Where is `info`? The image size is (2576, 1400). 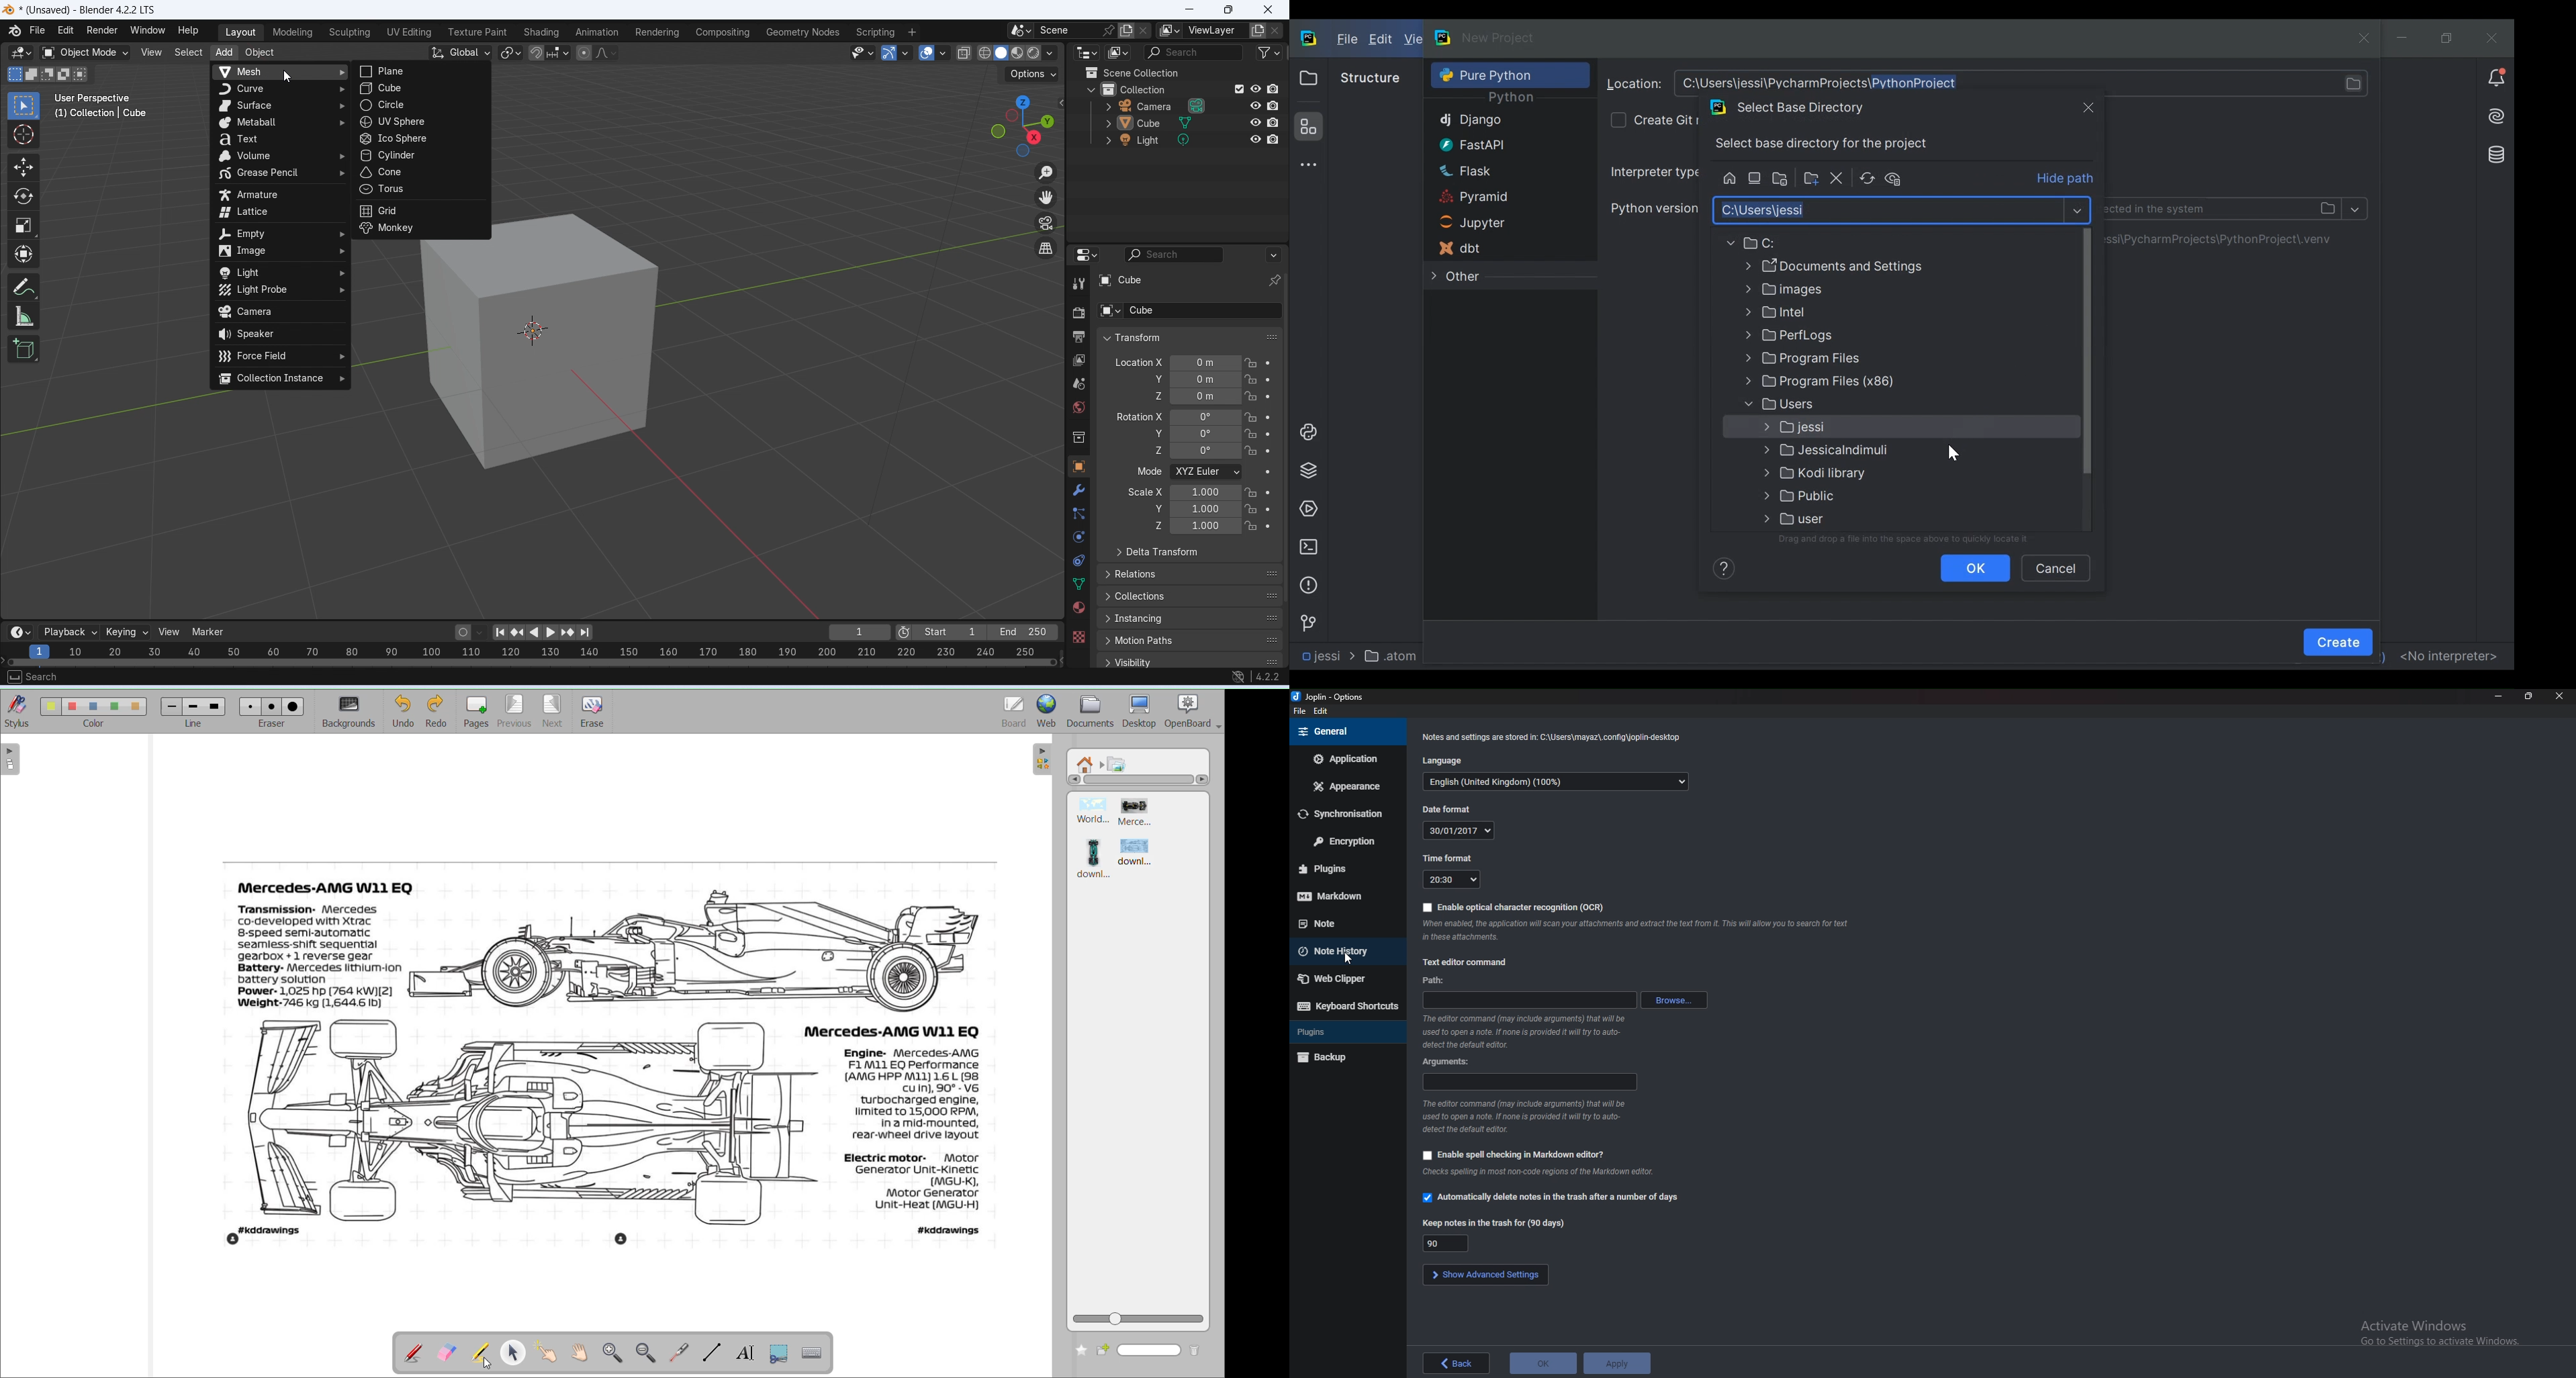 info is located at coordinates (1531, 1116).